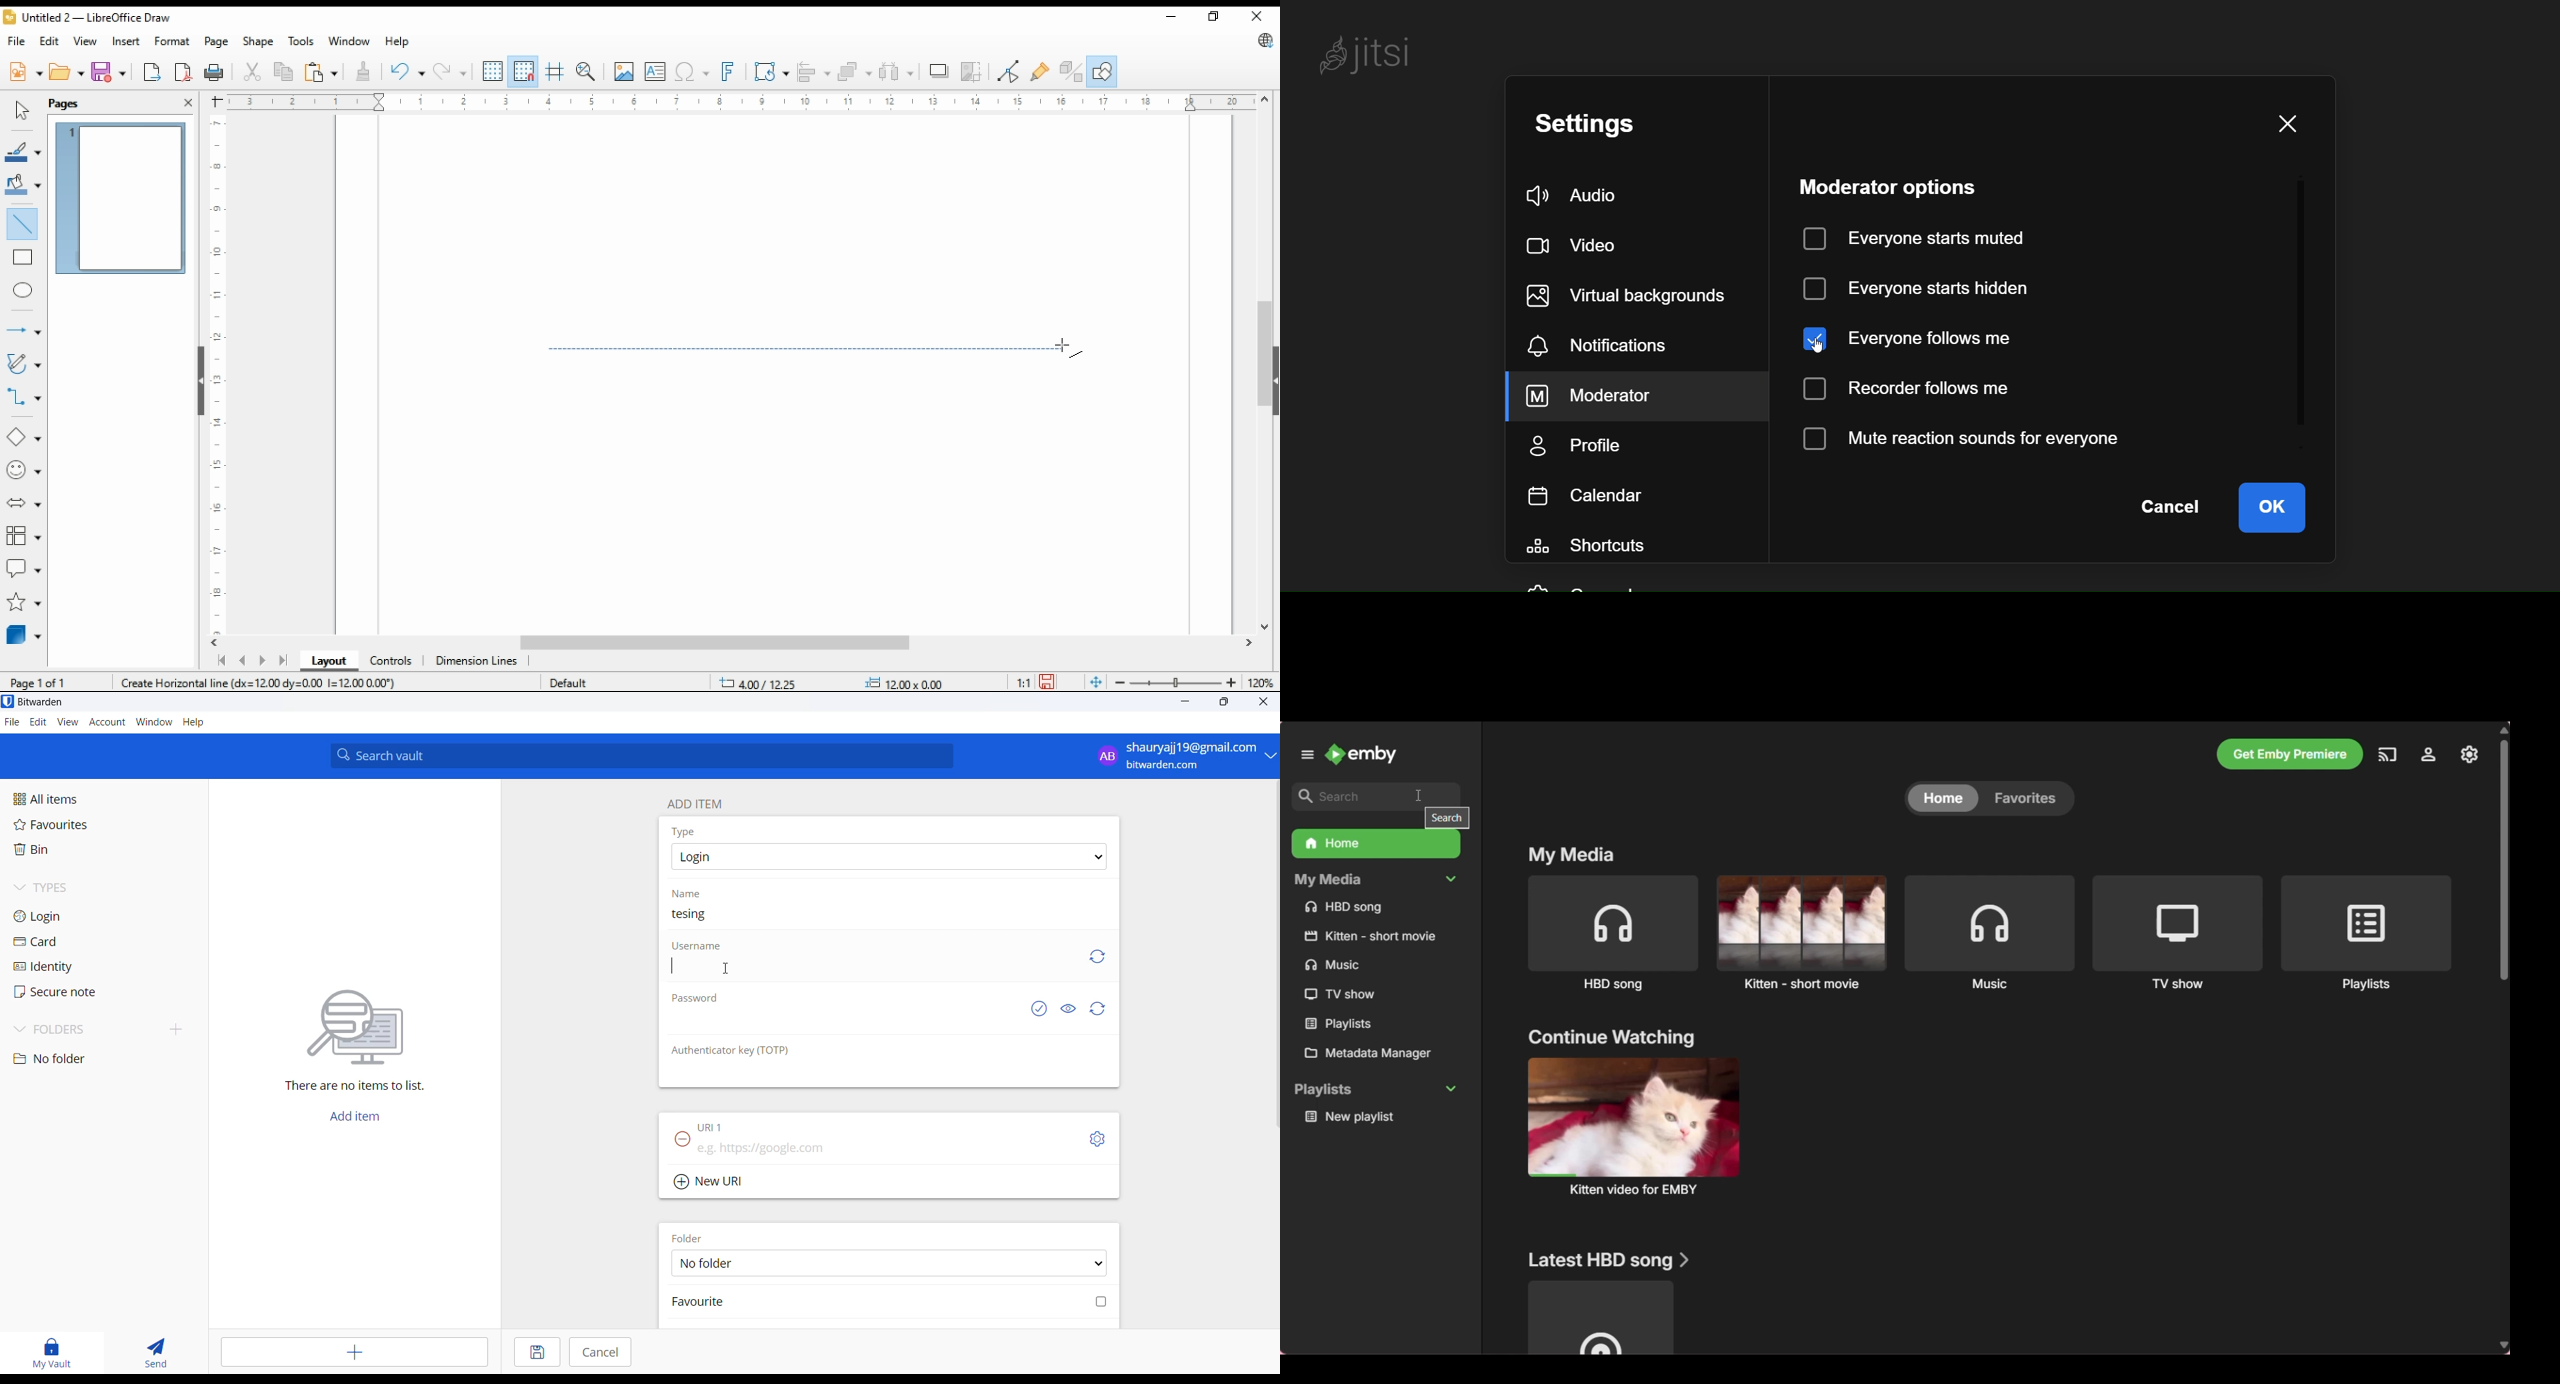  What do you see at coordinates (722, 1124) in the screenshot?
I see `URL1` at bounding box center [722, 1124].